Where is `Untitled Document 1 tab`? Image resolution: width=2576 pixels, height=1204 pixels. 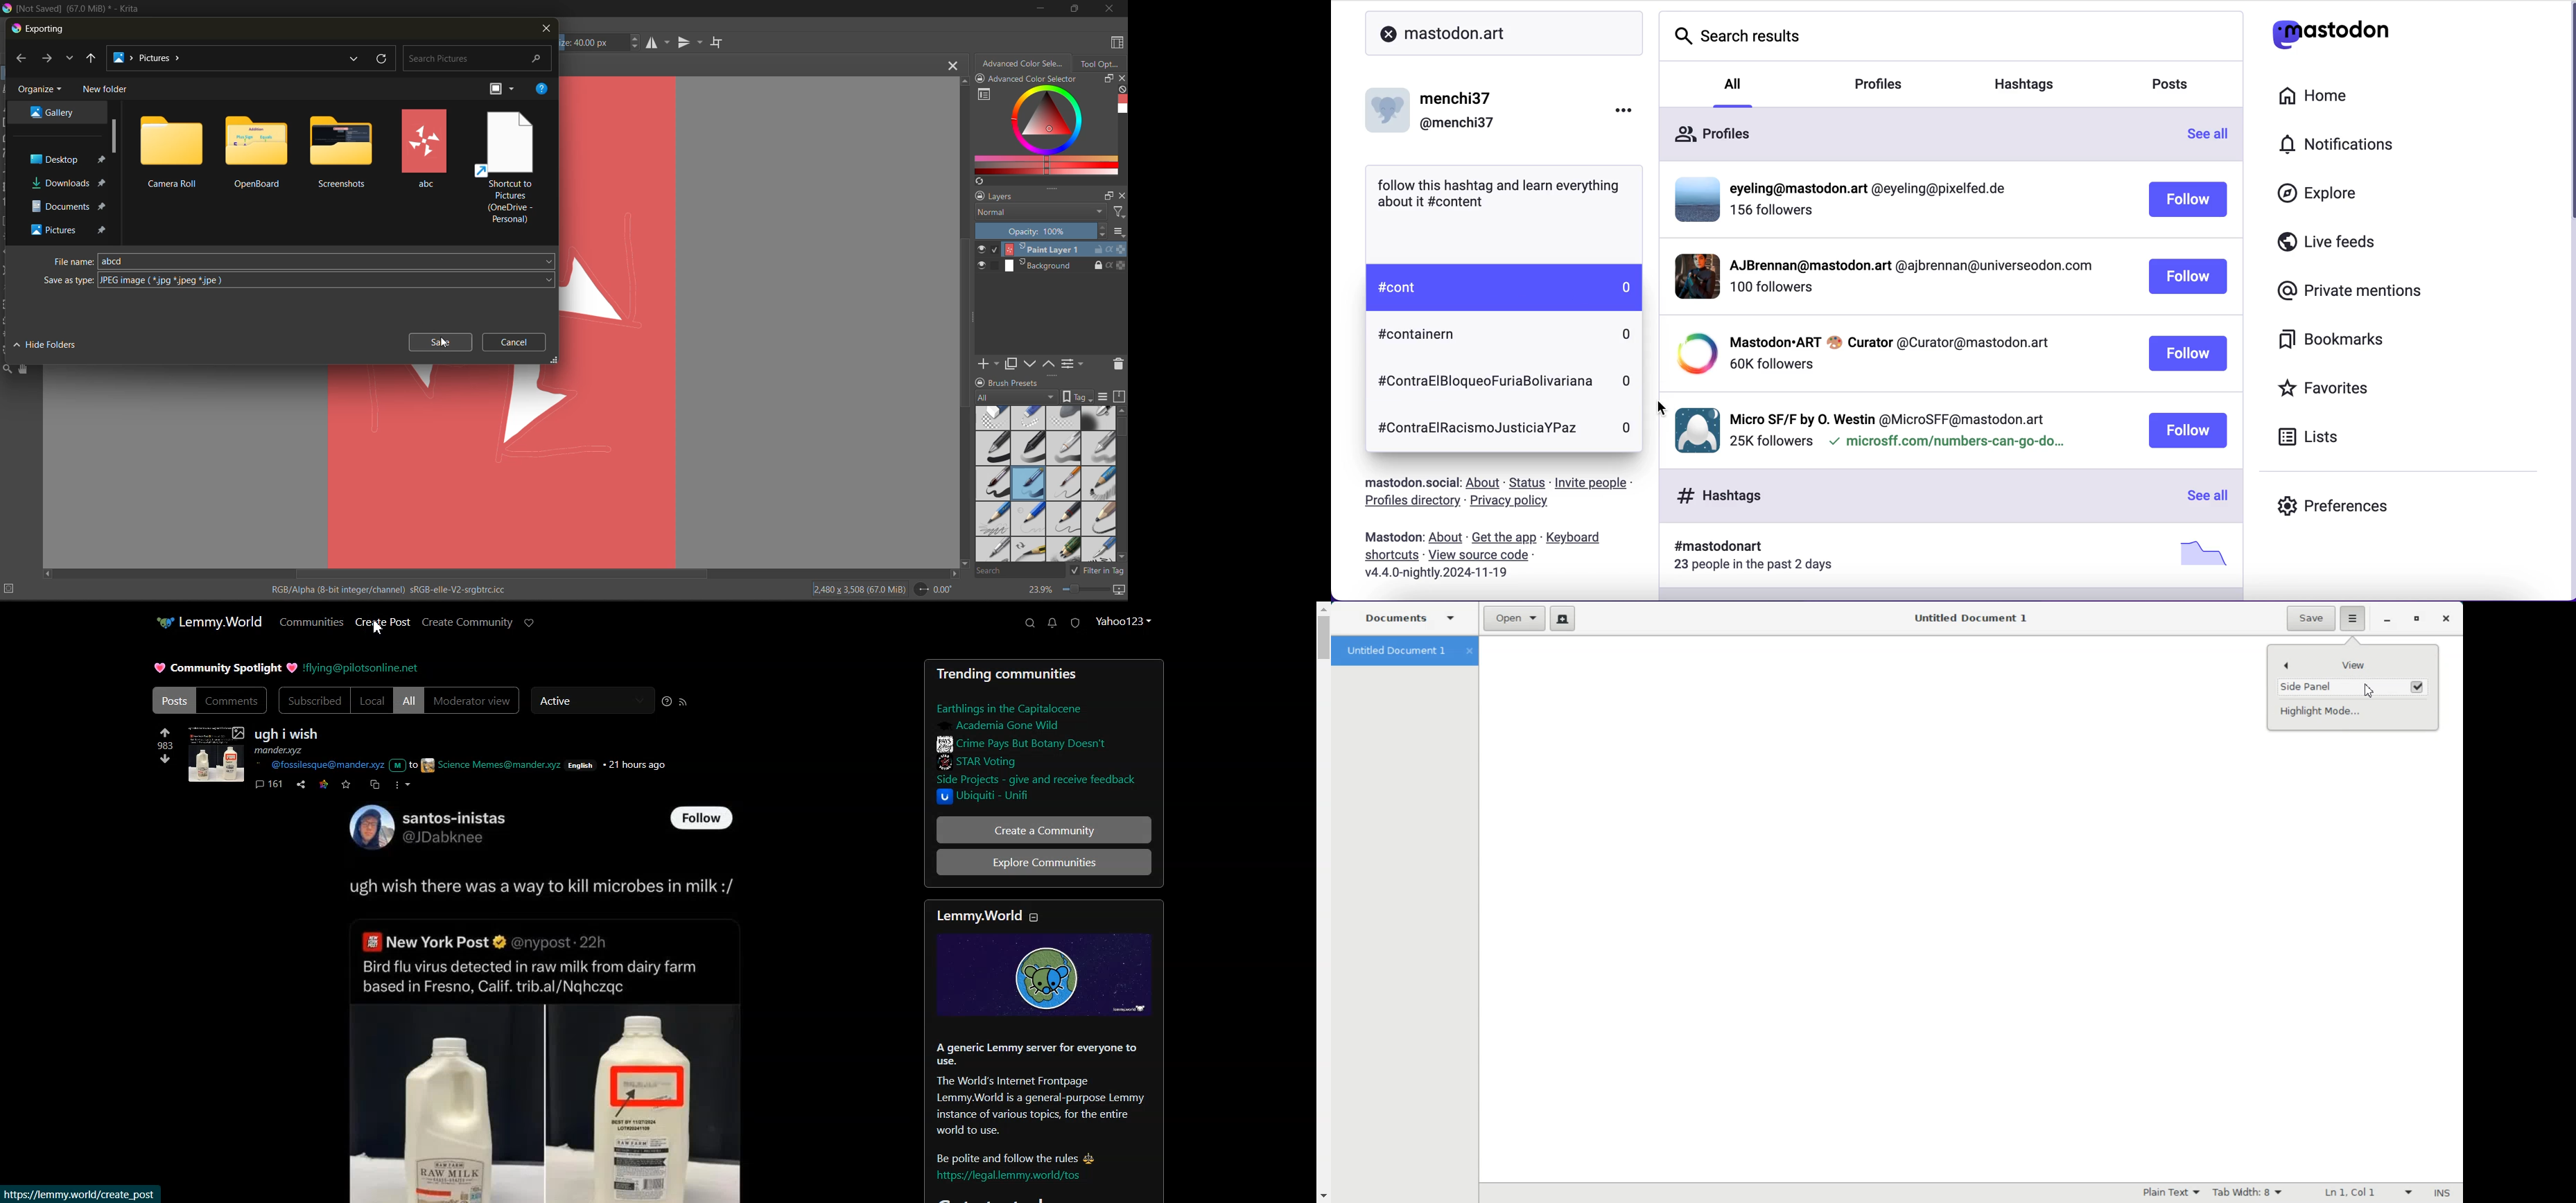 Untitled Document 1 tab is located at coordinates (1394, 650).